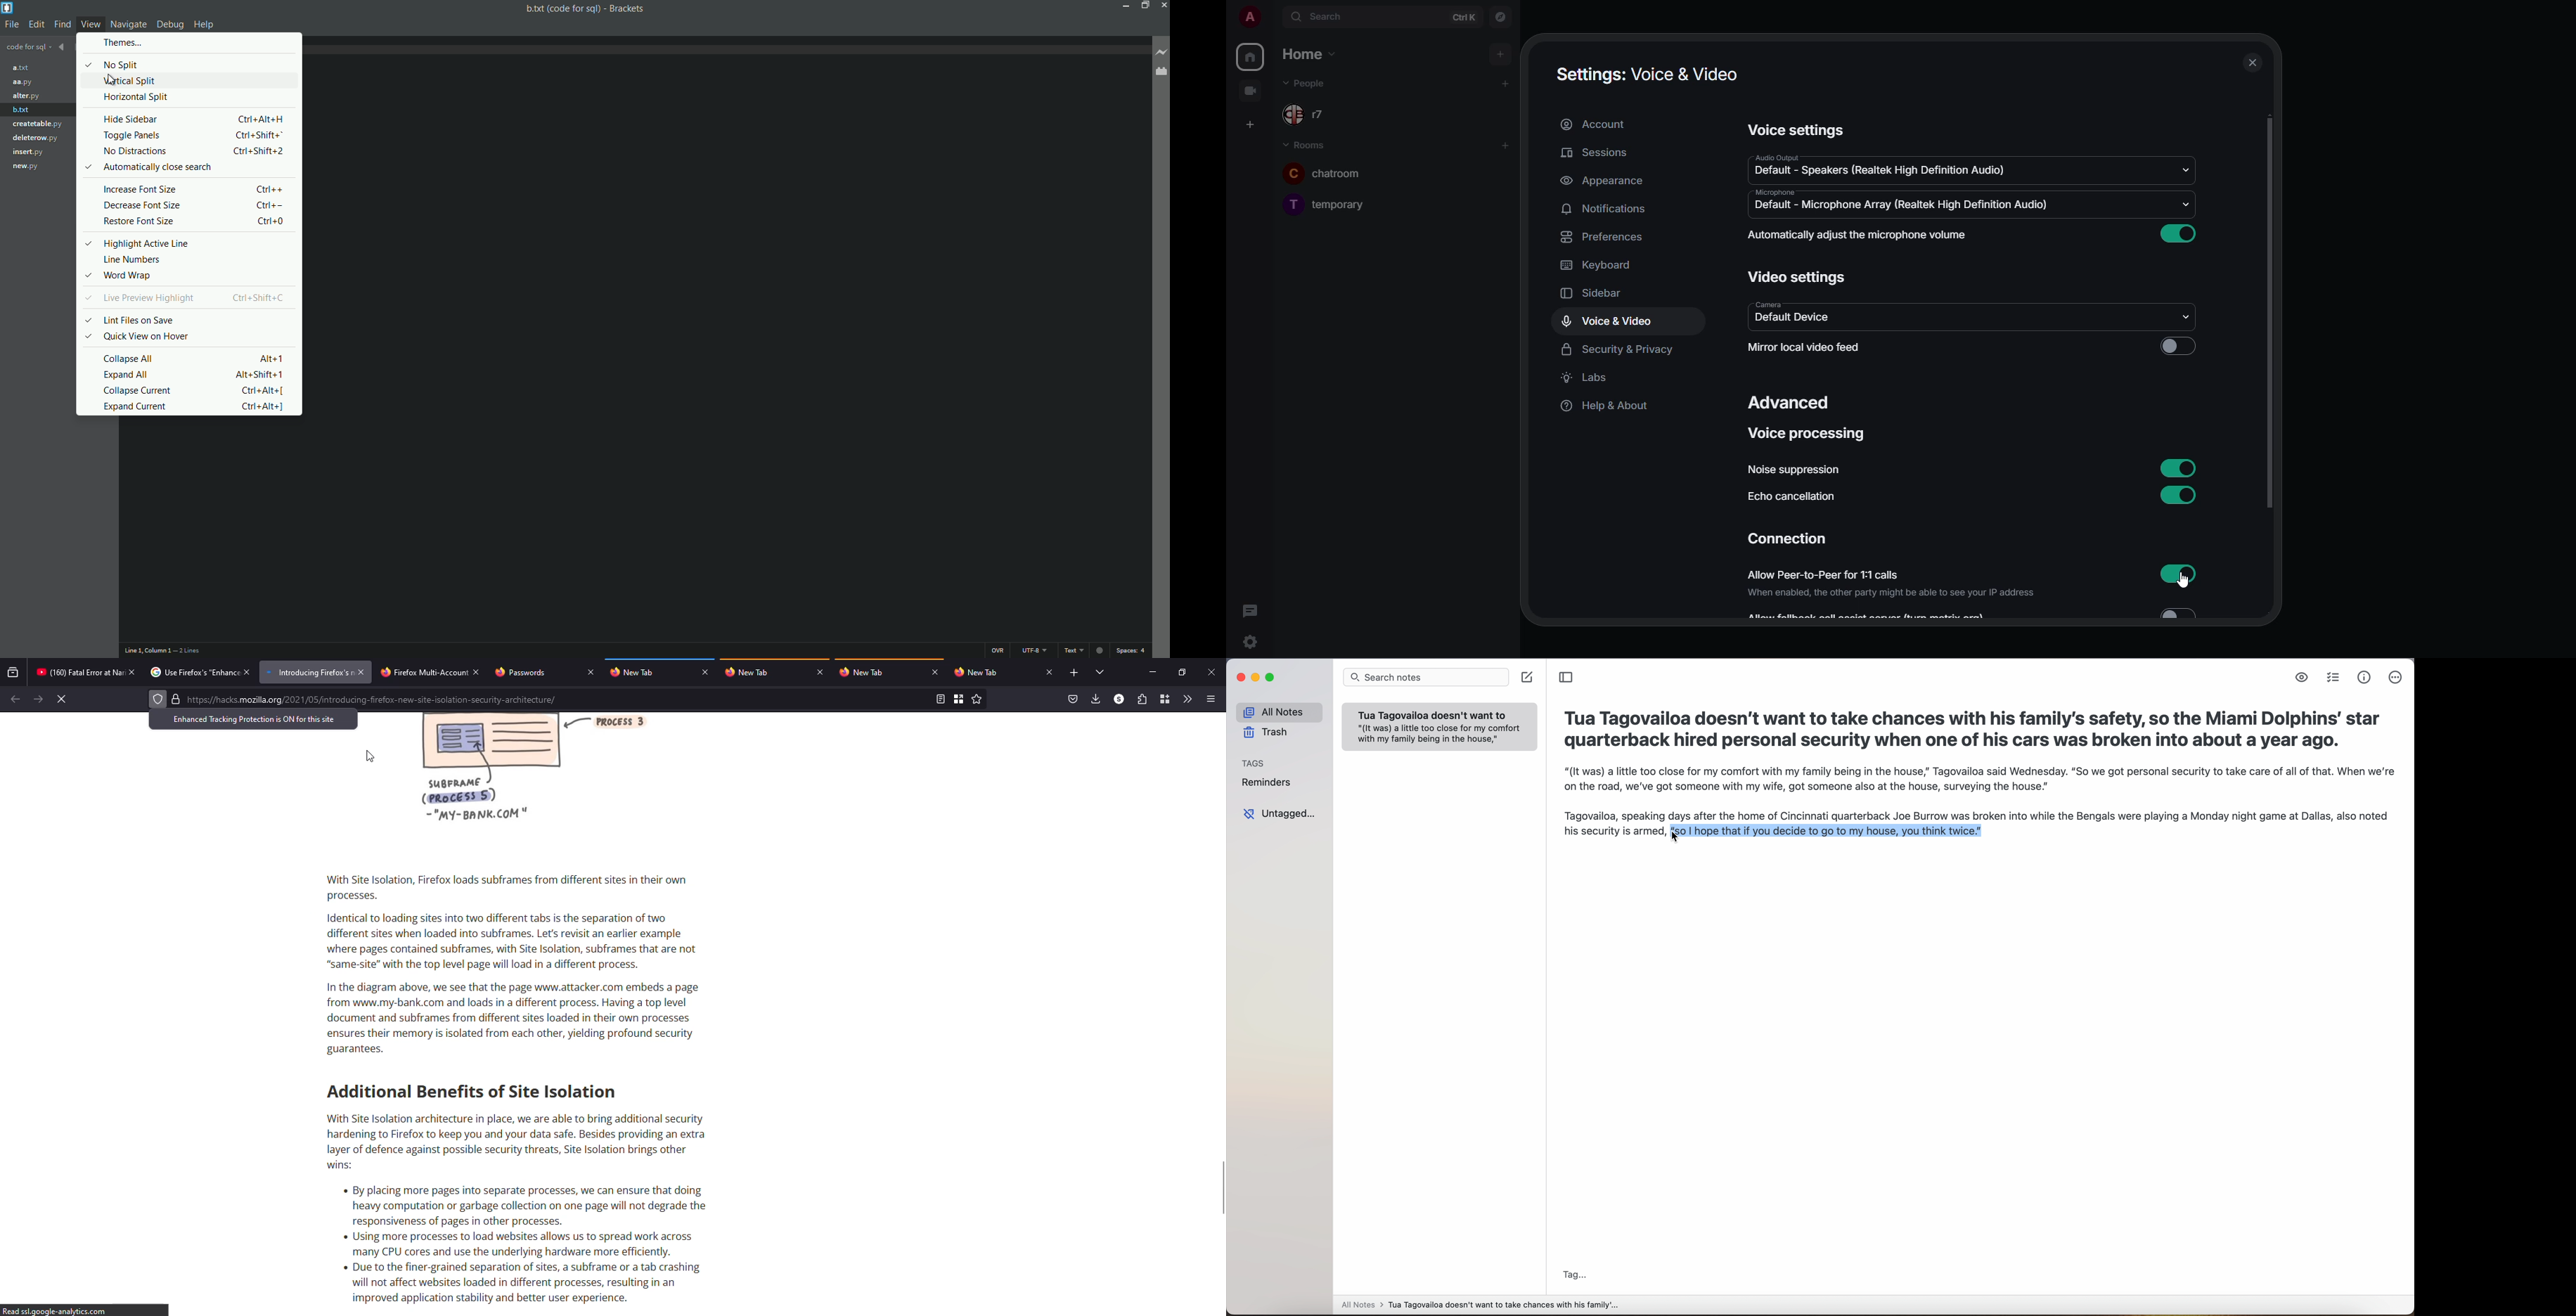  I want to click on toggle sidebar, so click(1568, 678).